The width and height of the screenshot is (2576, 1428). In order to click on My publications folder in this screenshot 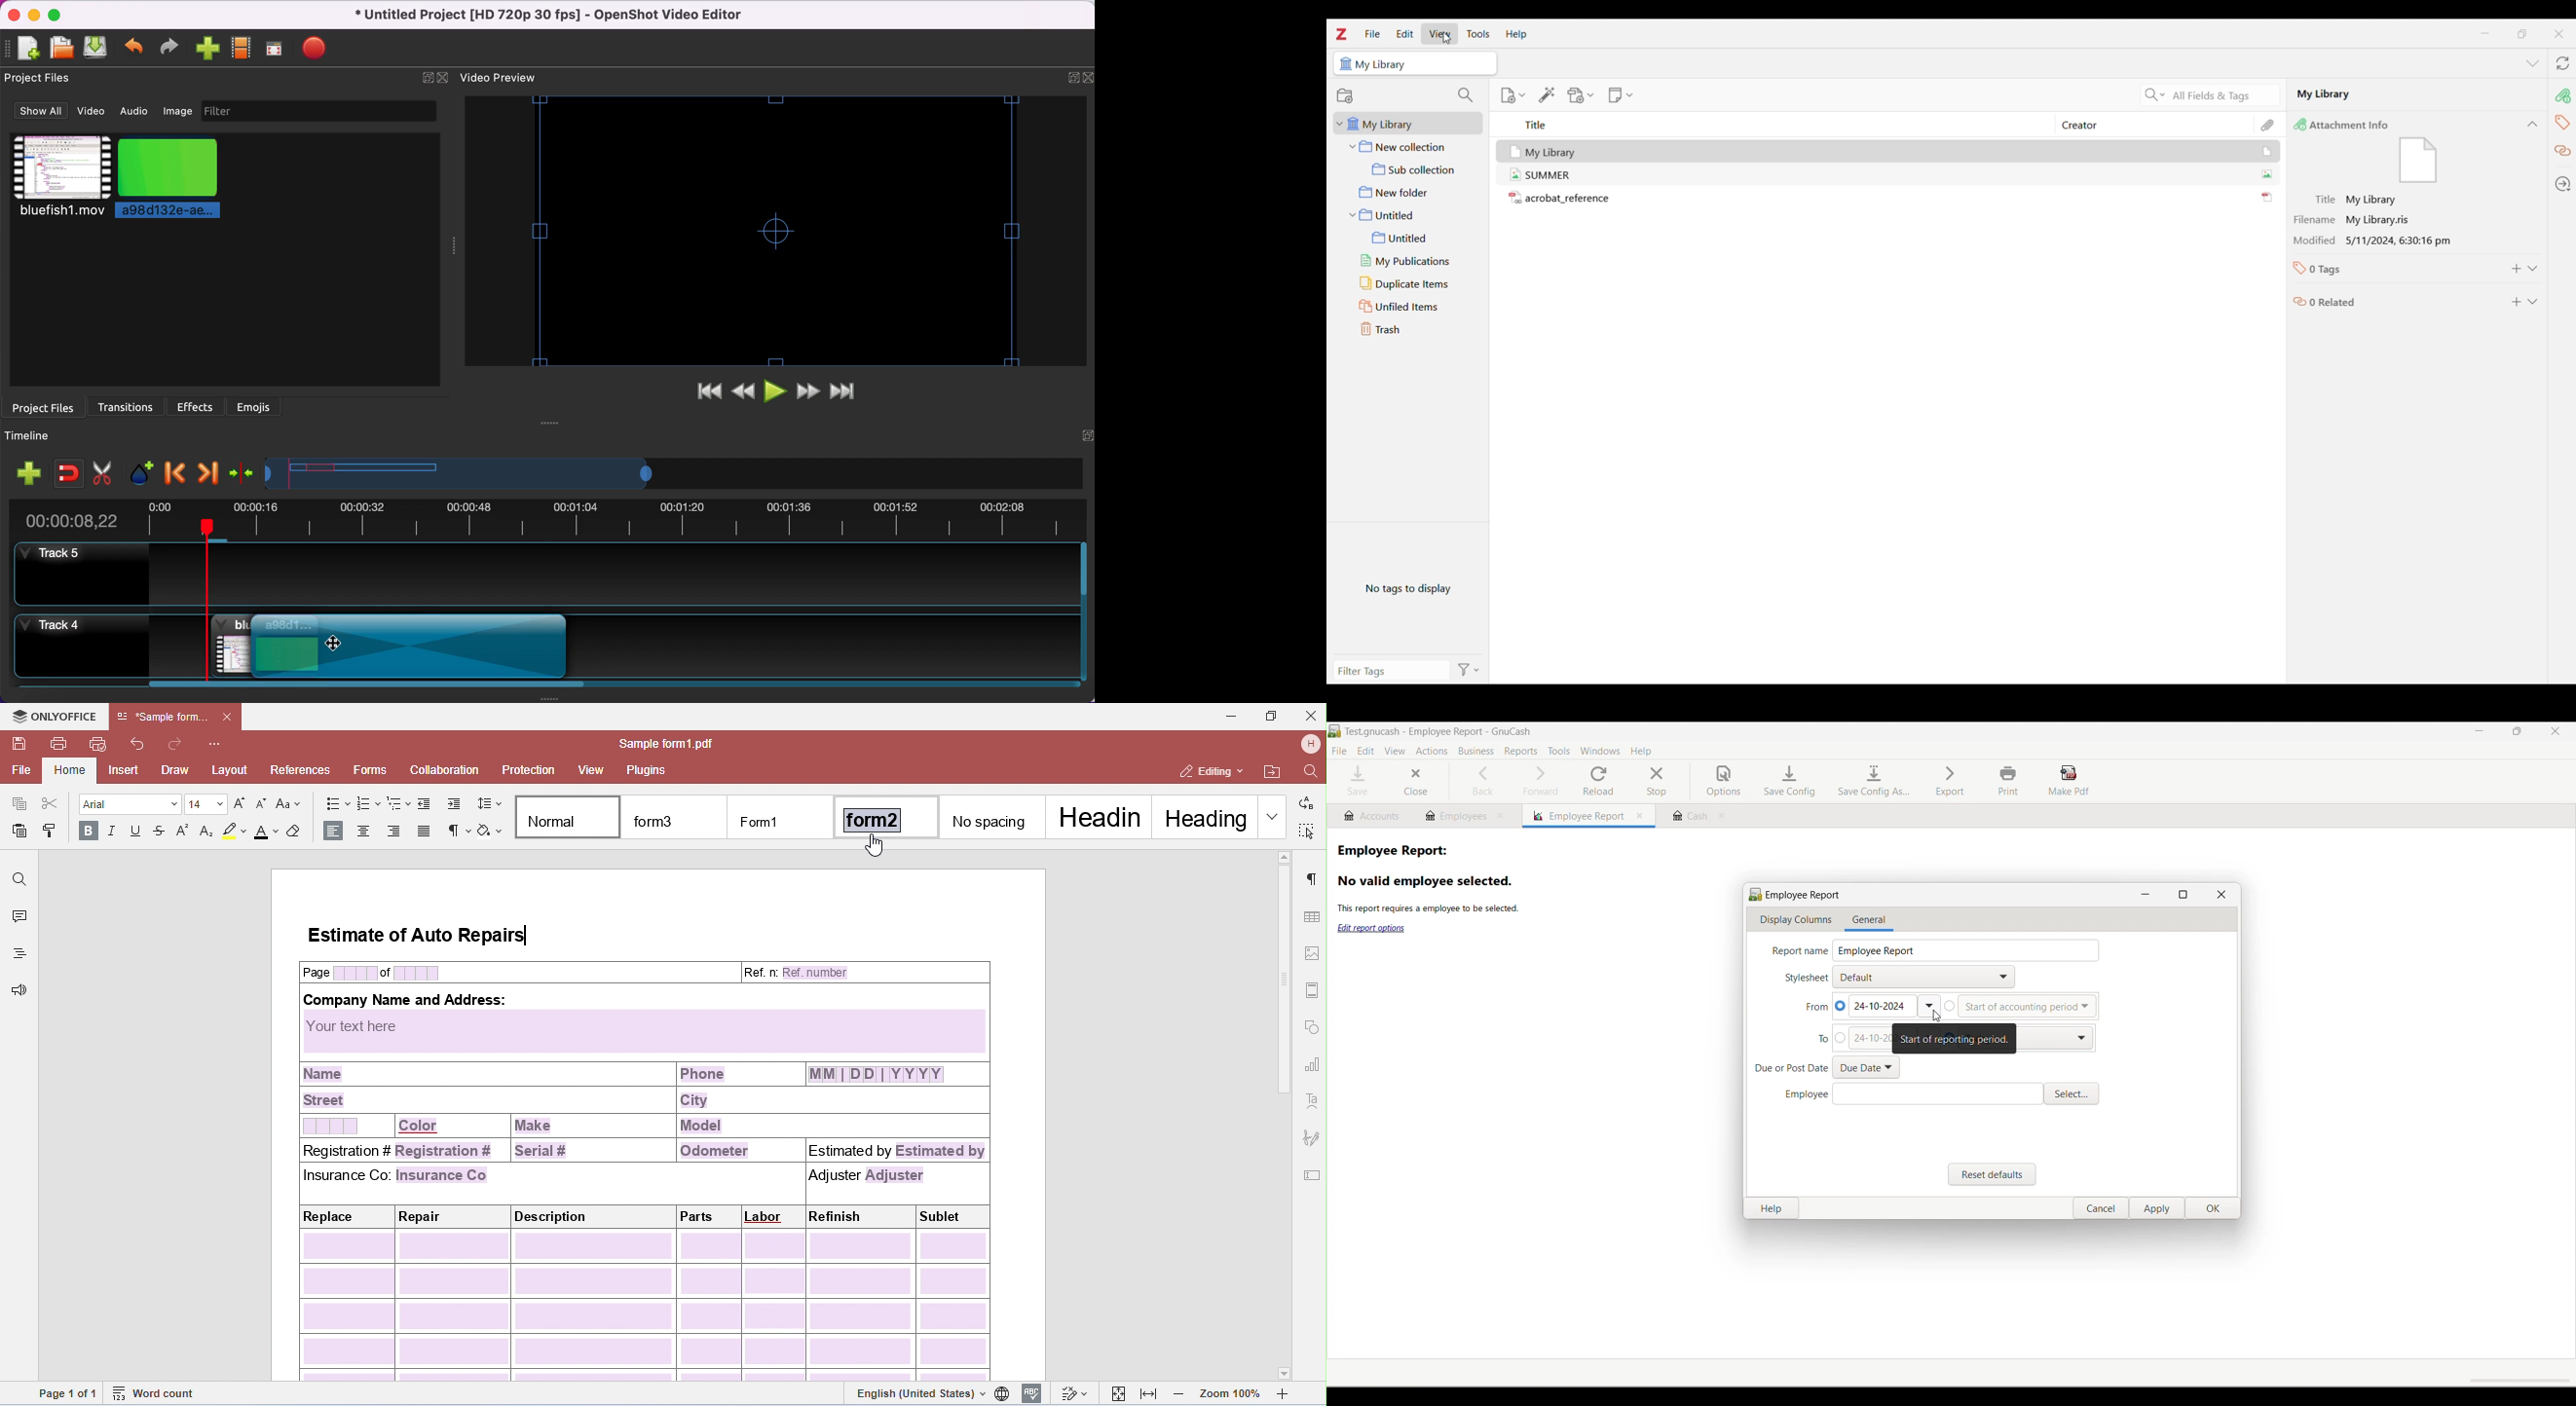, I will do `click(1414, 261)`.